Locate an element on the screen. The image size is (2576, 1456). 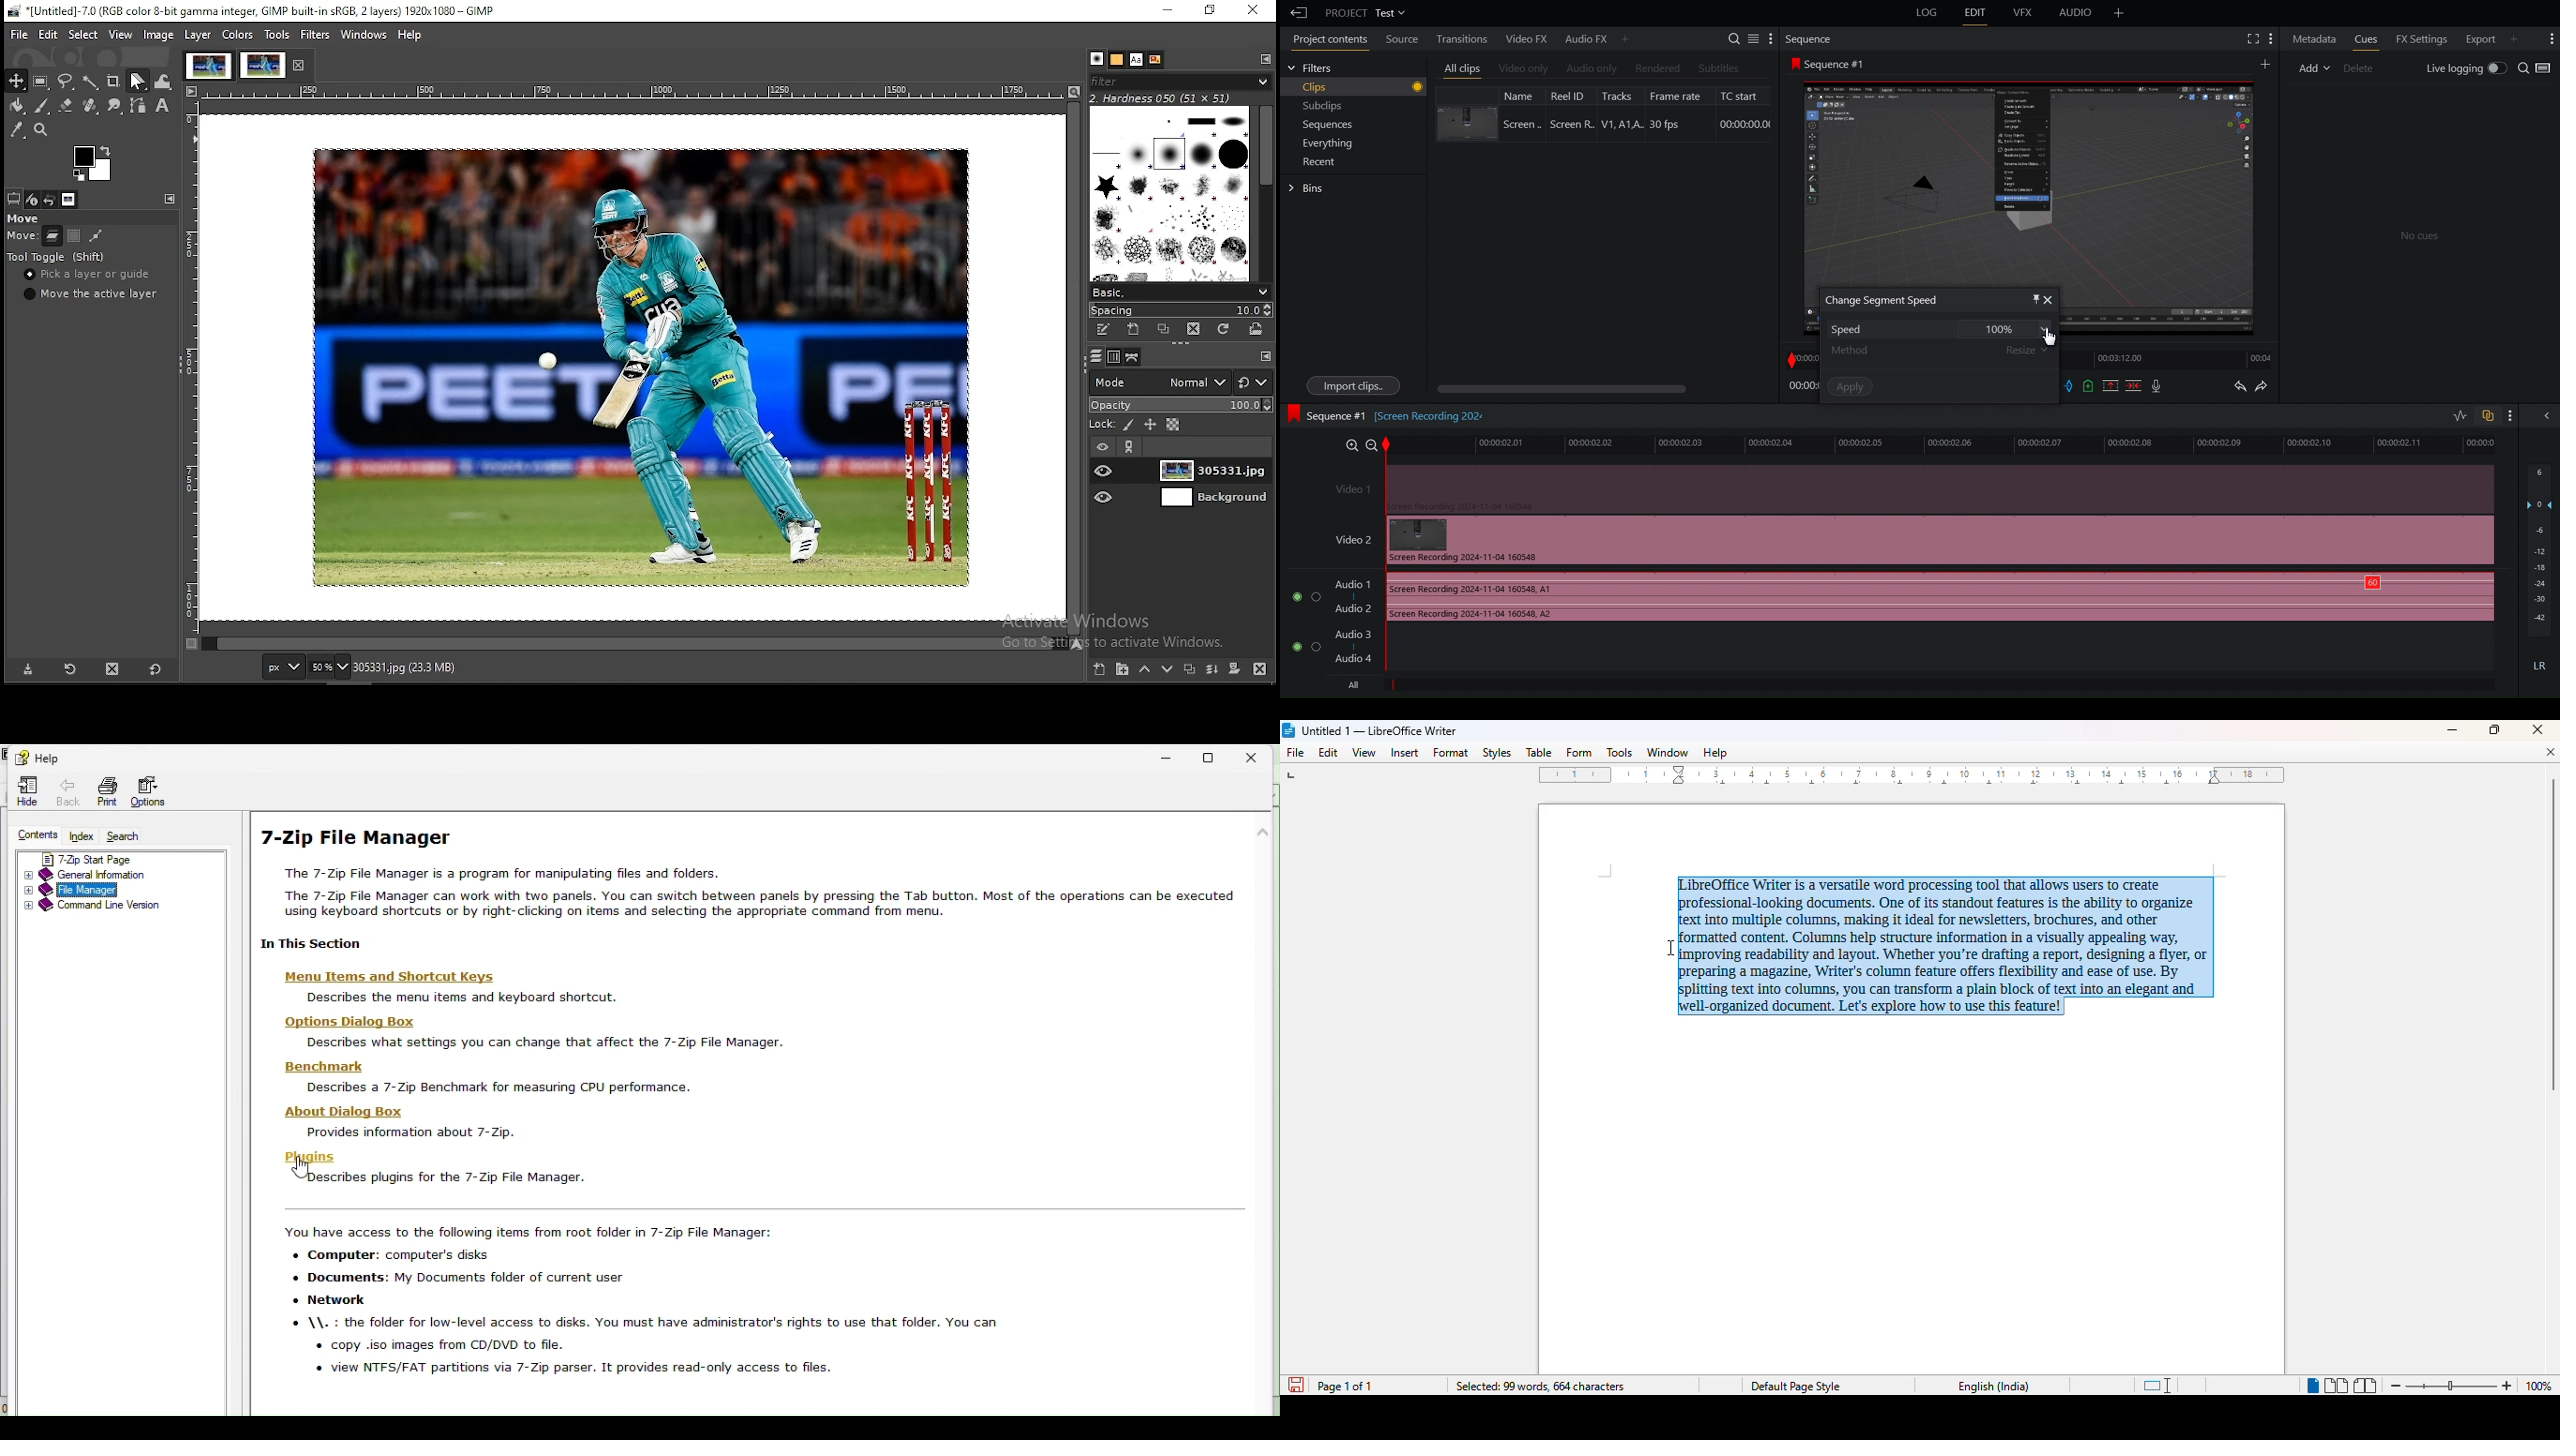
link is located at coordinates (1131, 447).